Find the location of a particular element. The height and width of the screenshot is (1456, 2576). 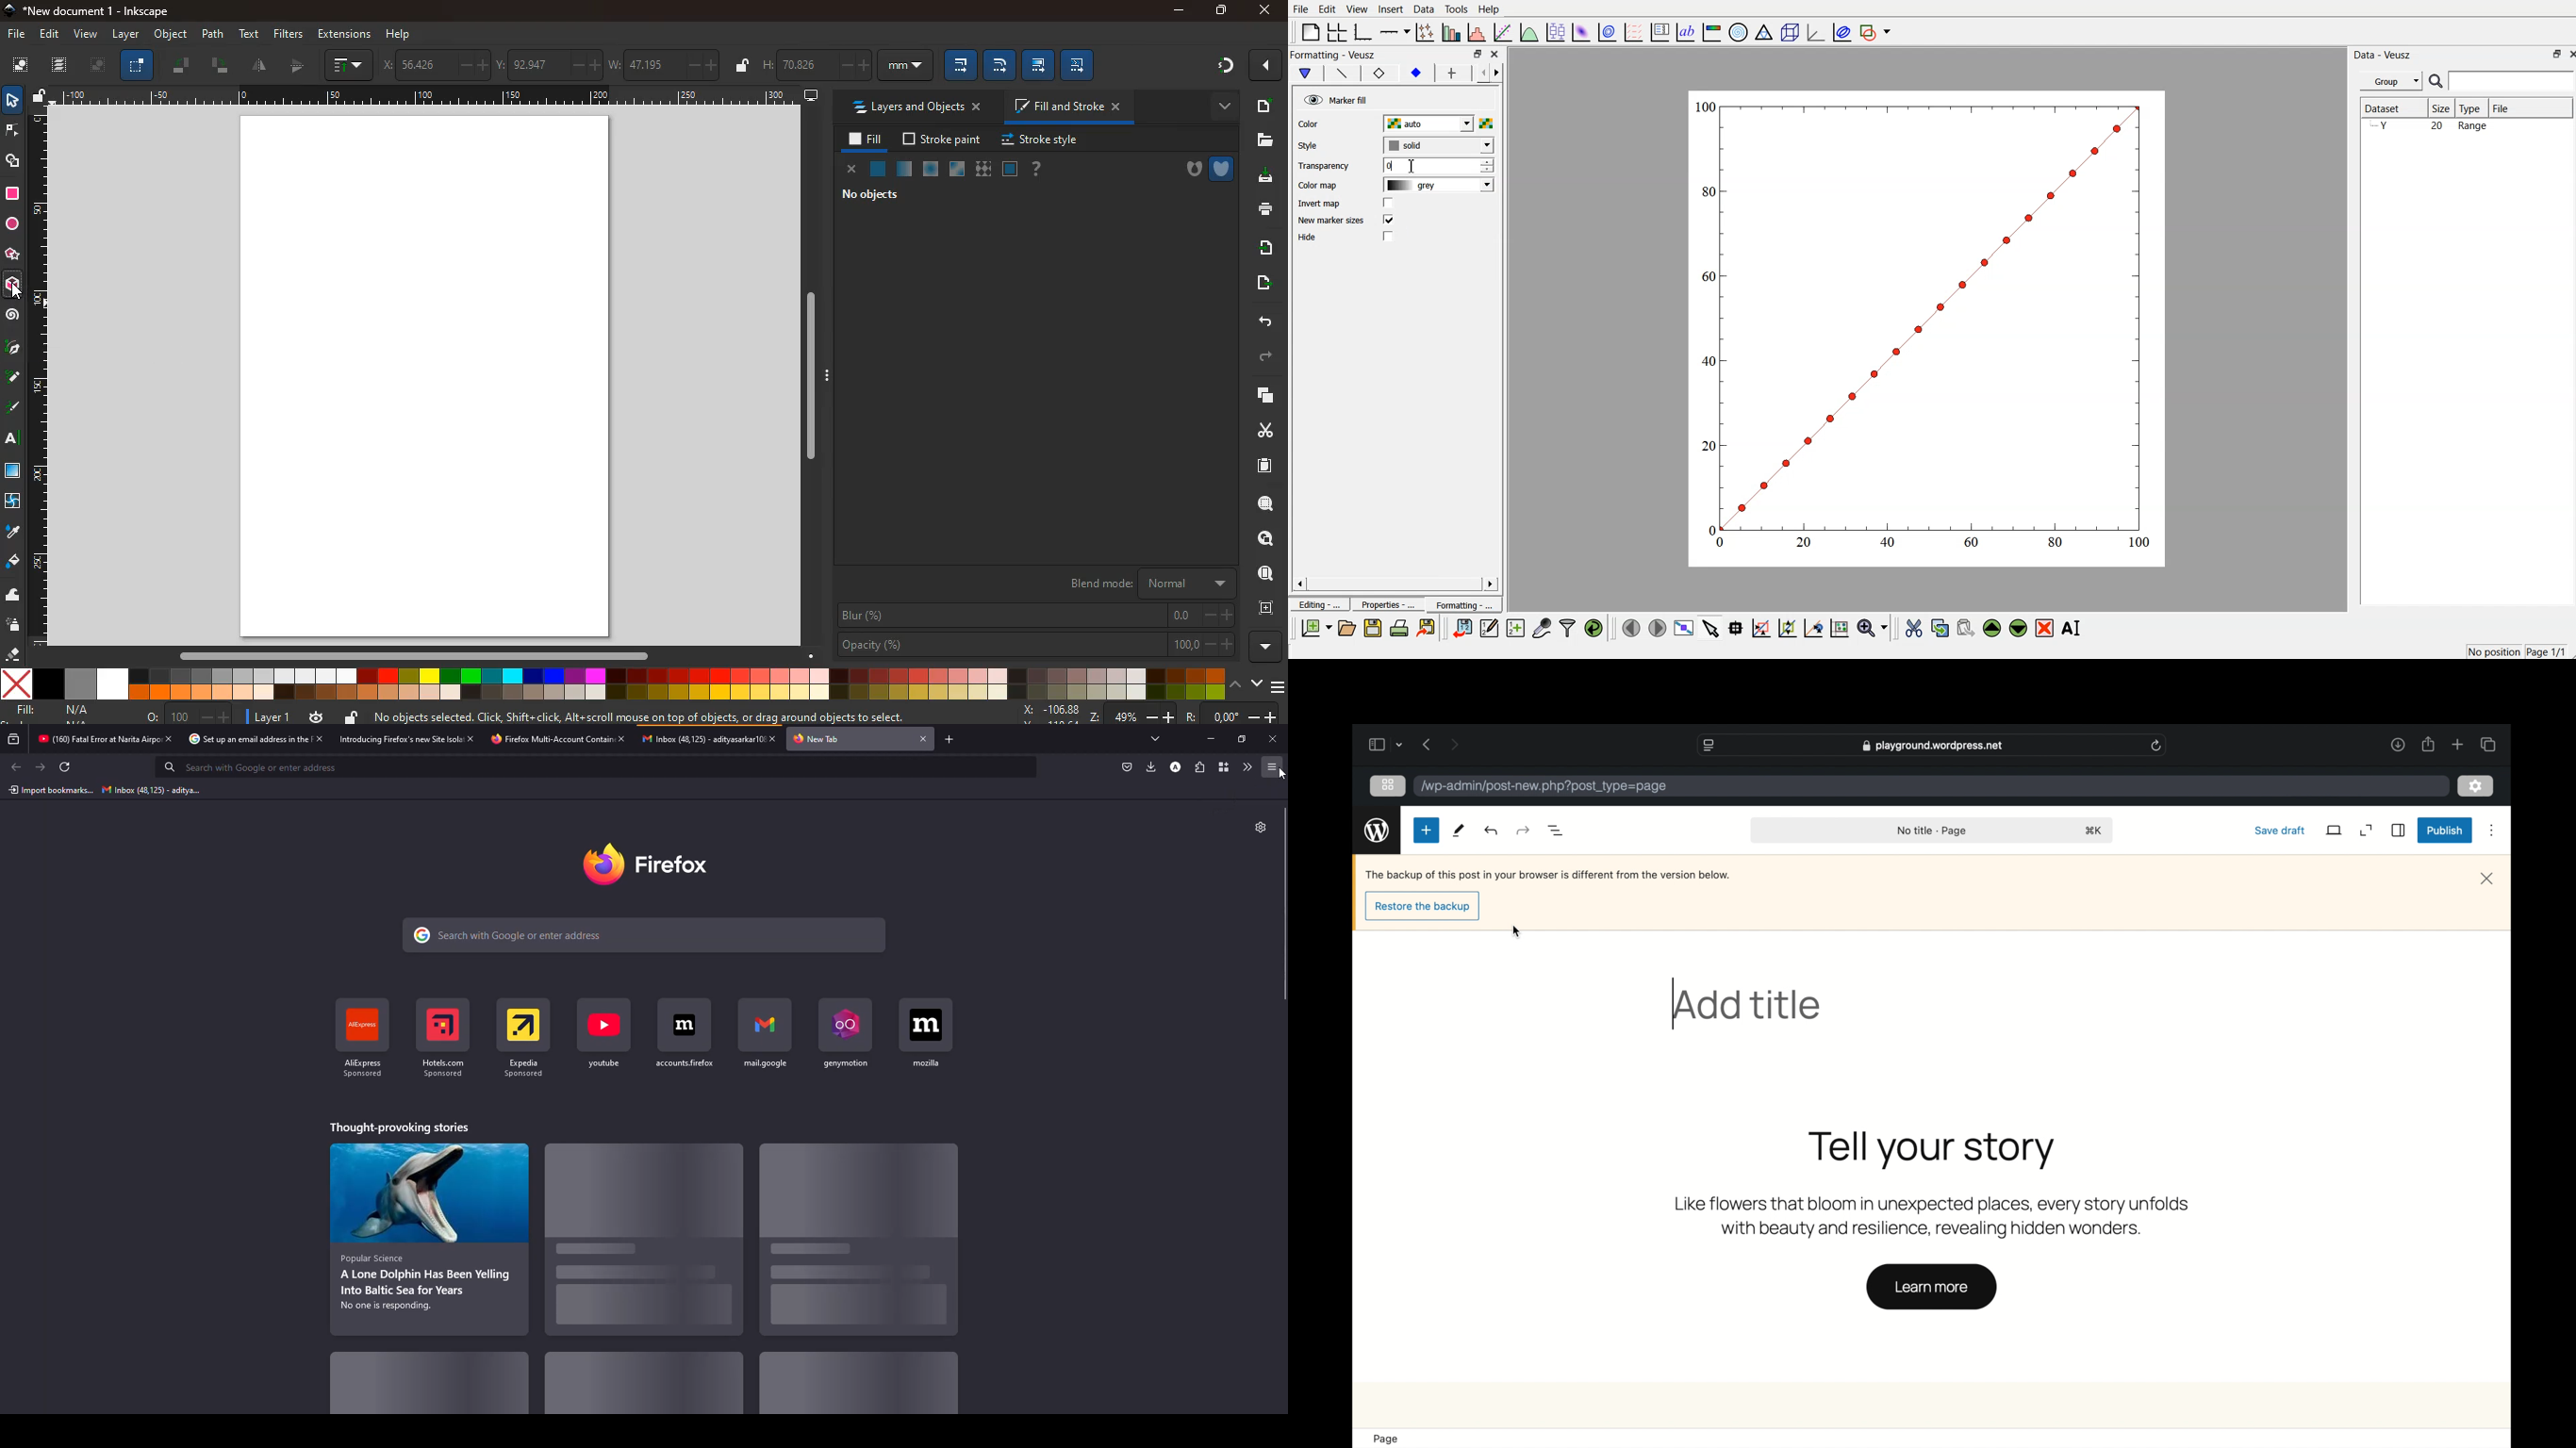

read data point on the graph is located at coordinates (1737, 628).